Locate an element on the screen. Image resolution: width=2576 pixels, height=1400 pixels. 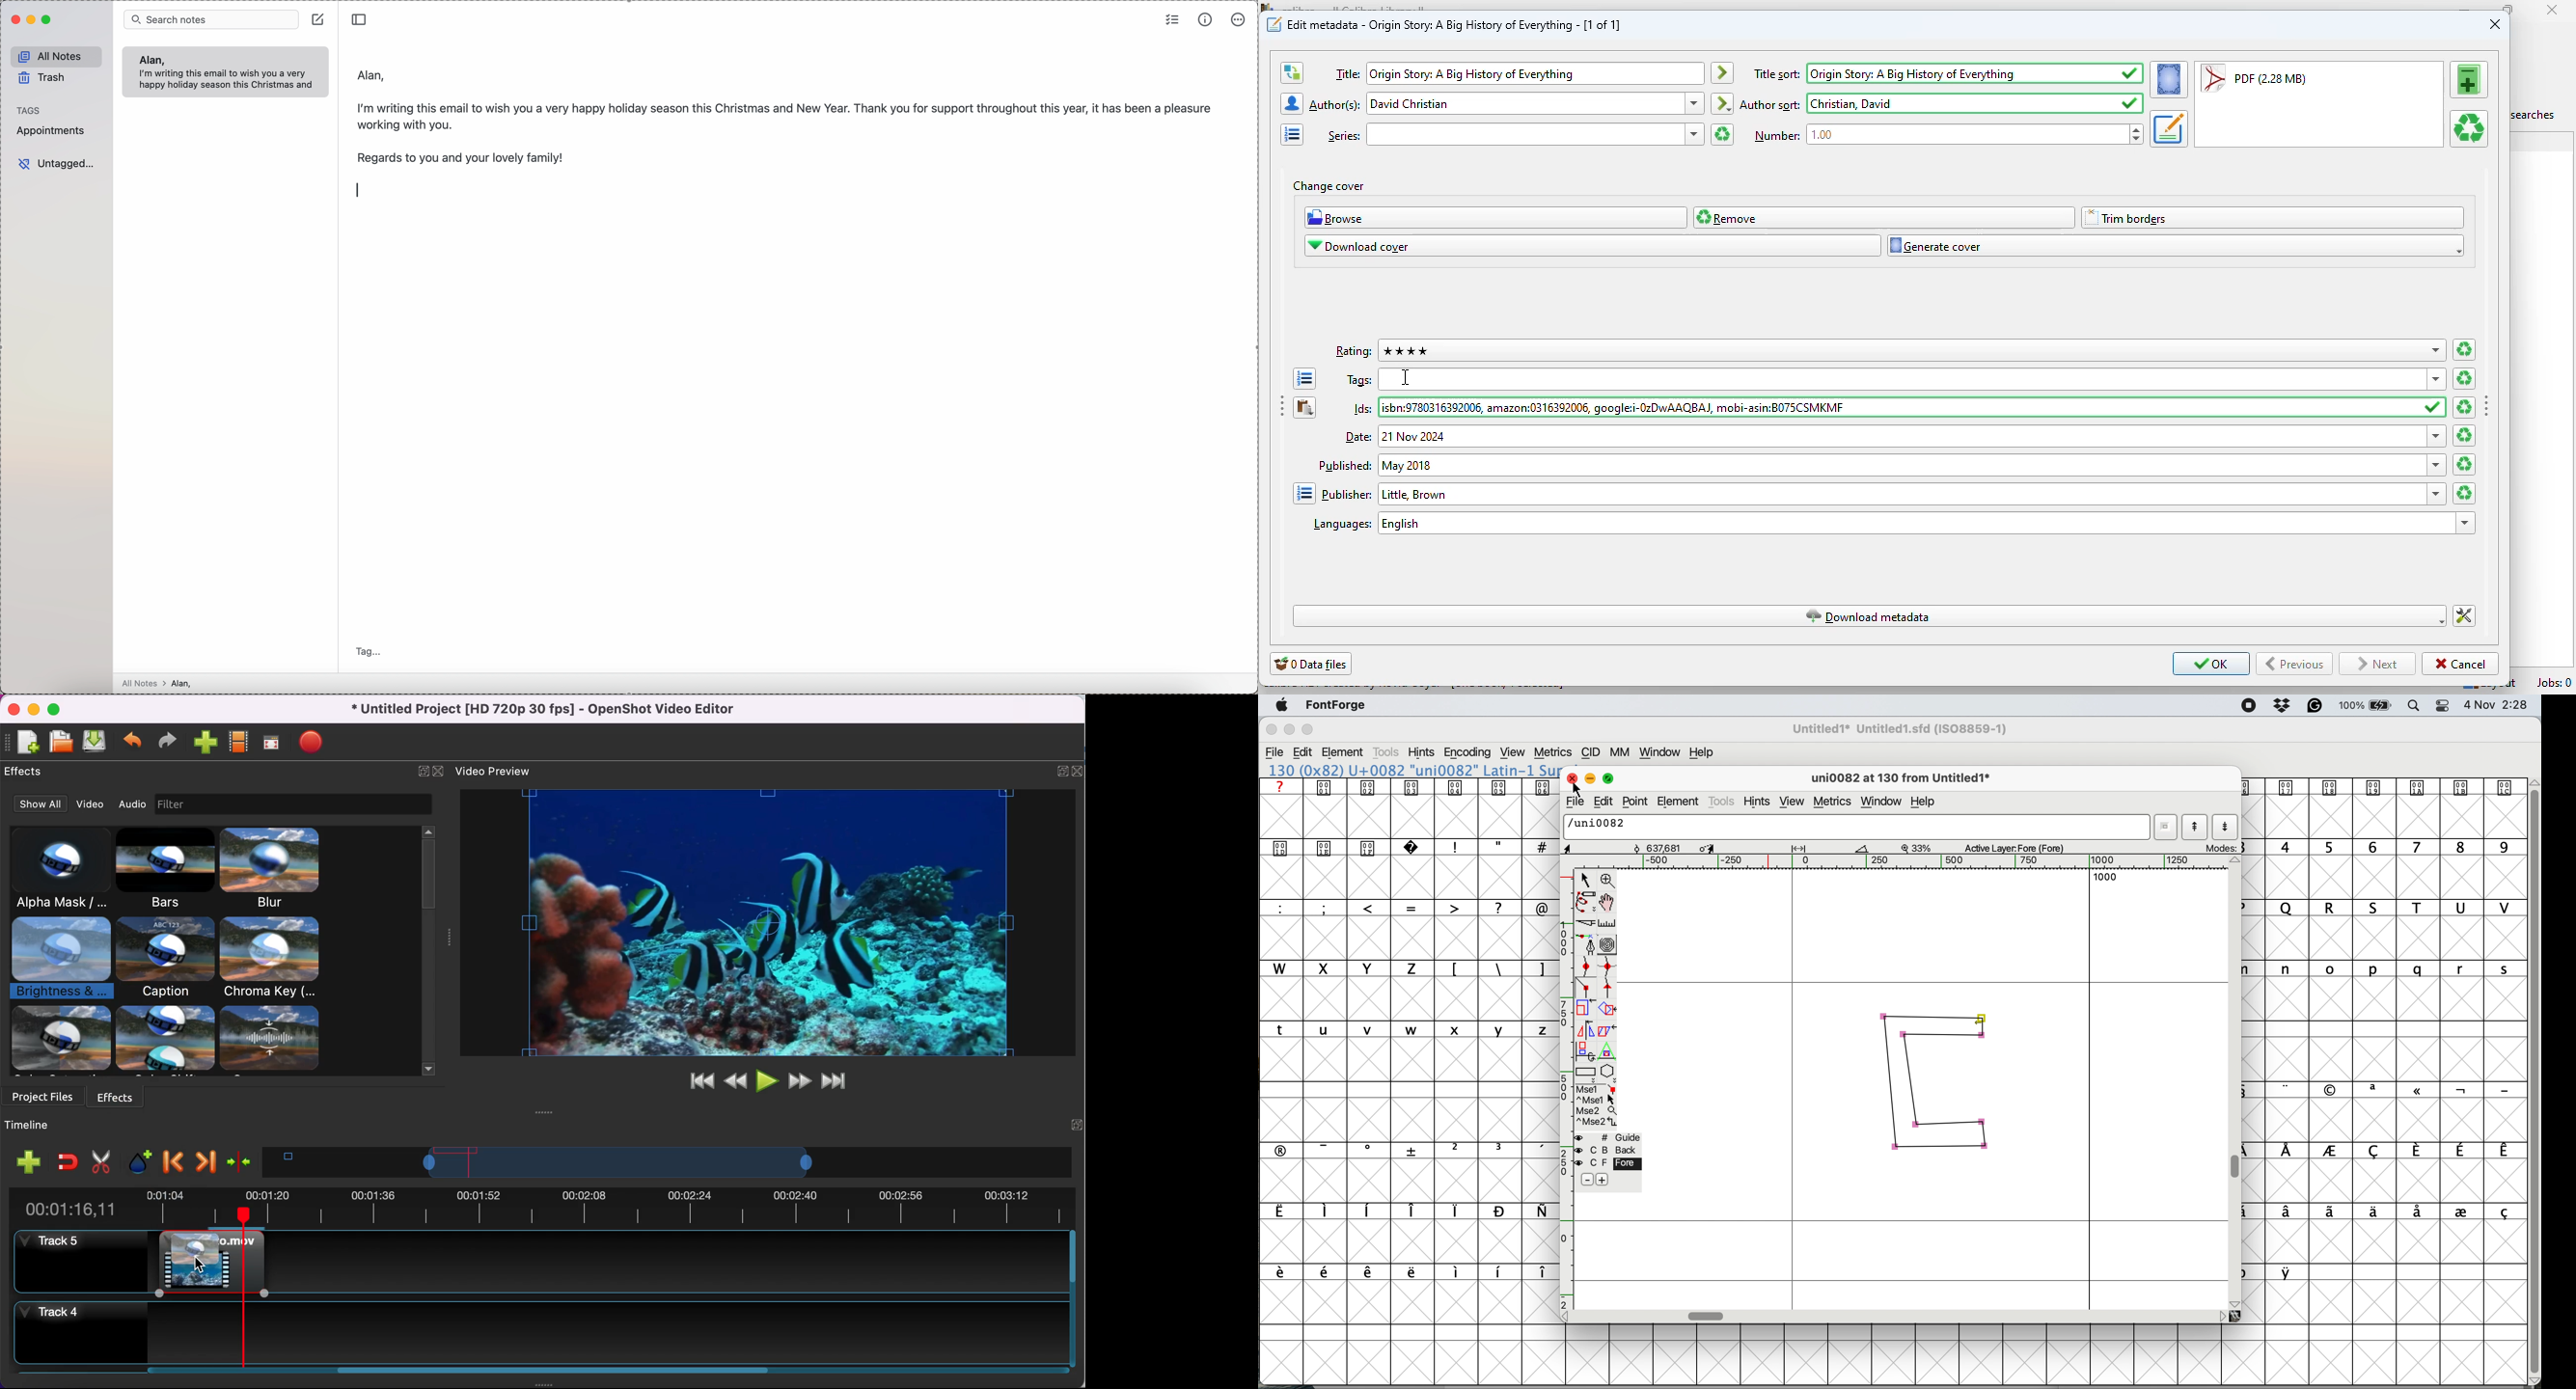
review is located at coordinates (735, 1080).